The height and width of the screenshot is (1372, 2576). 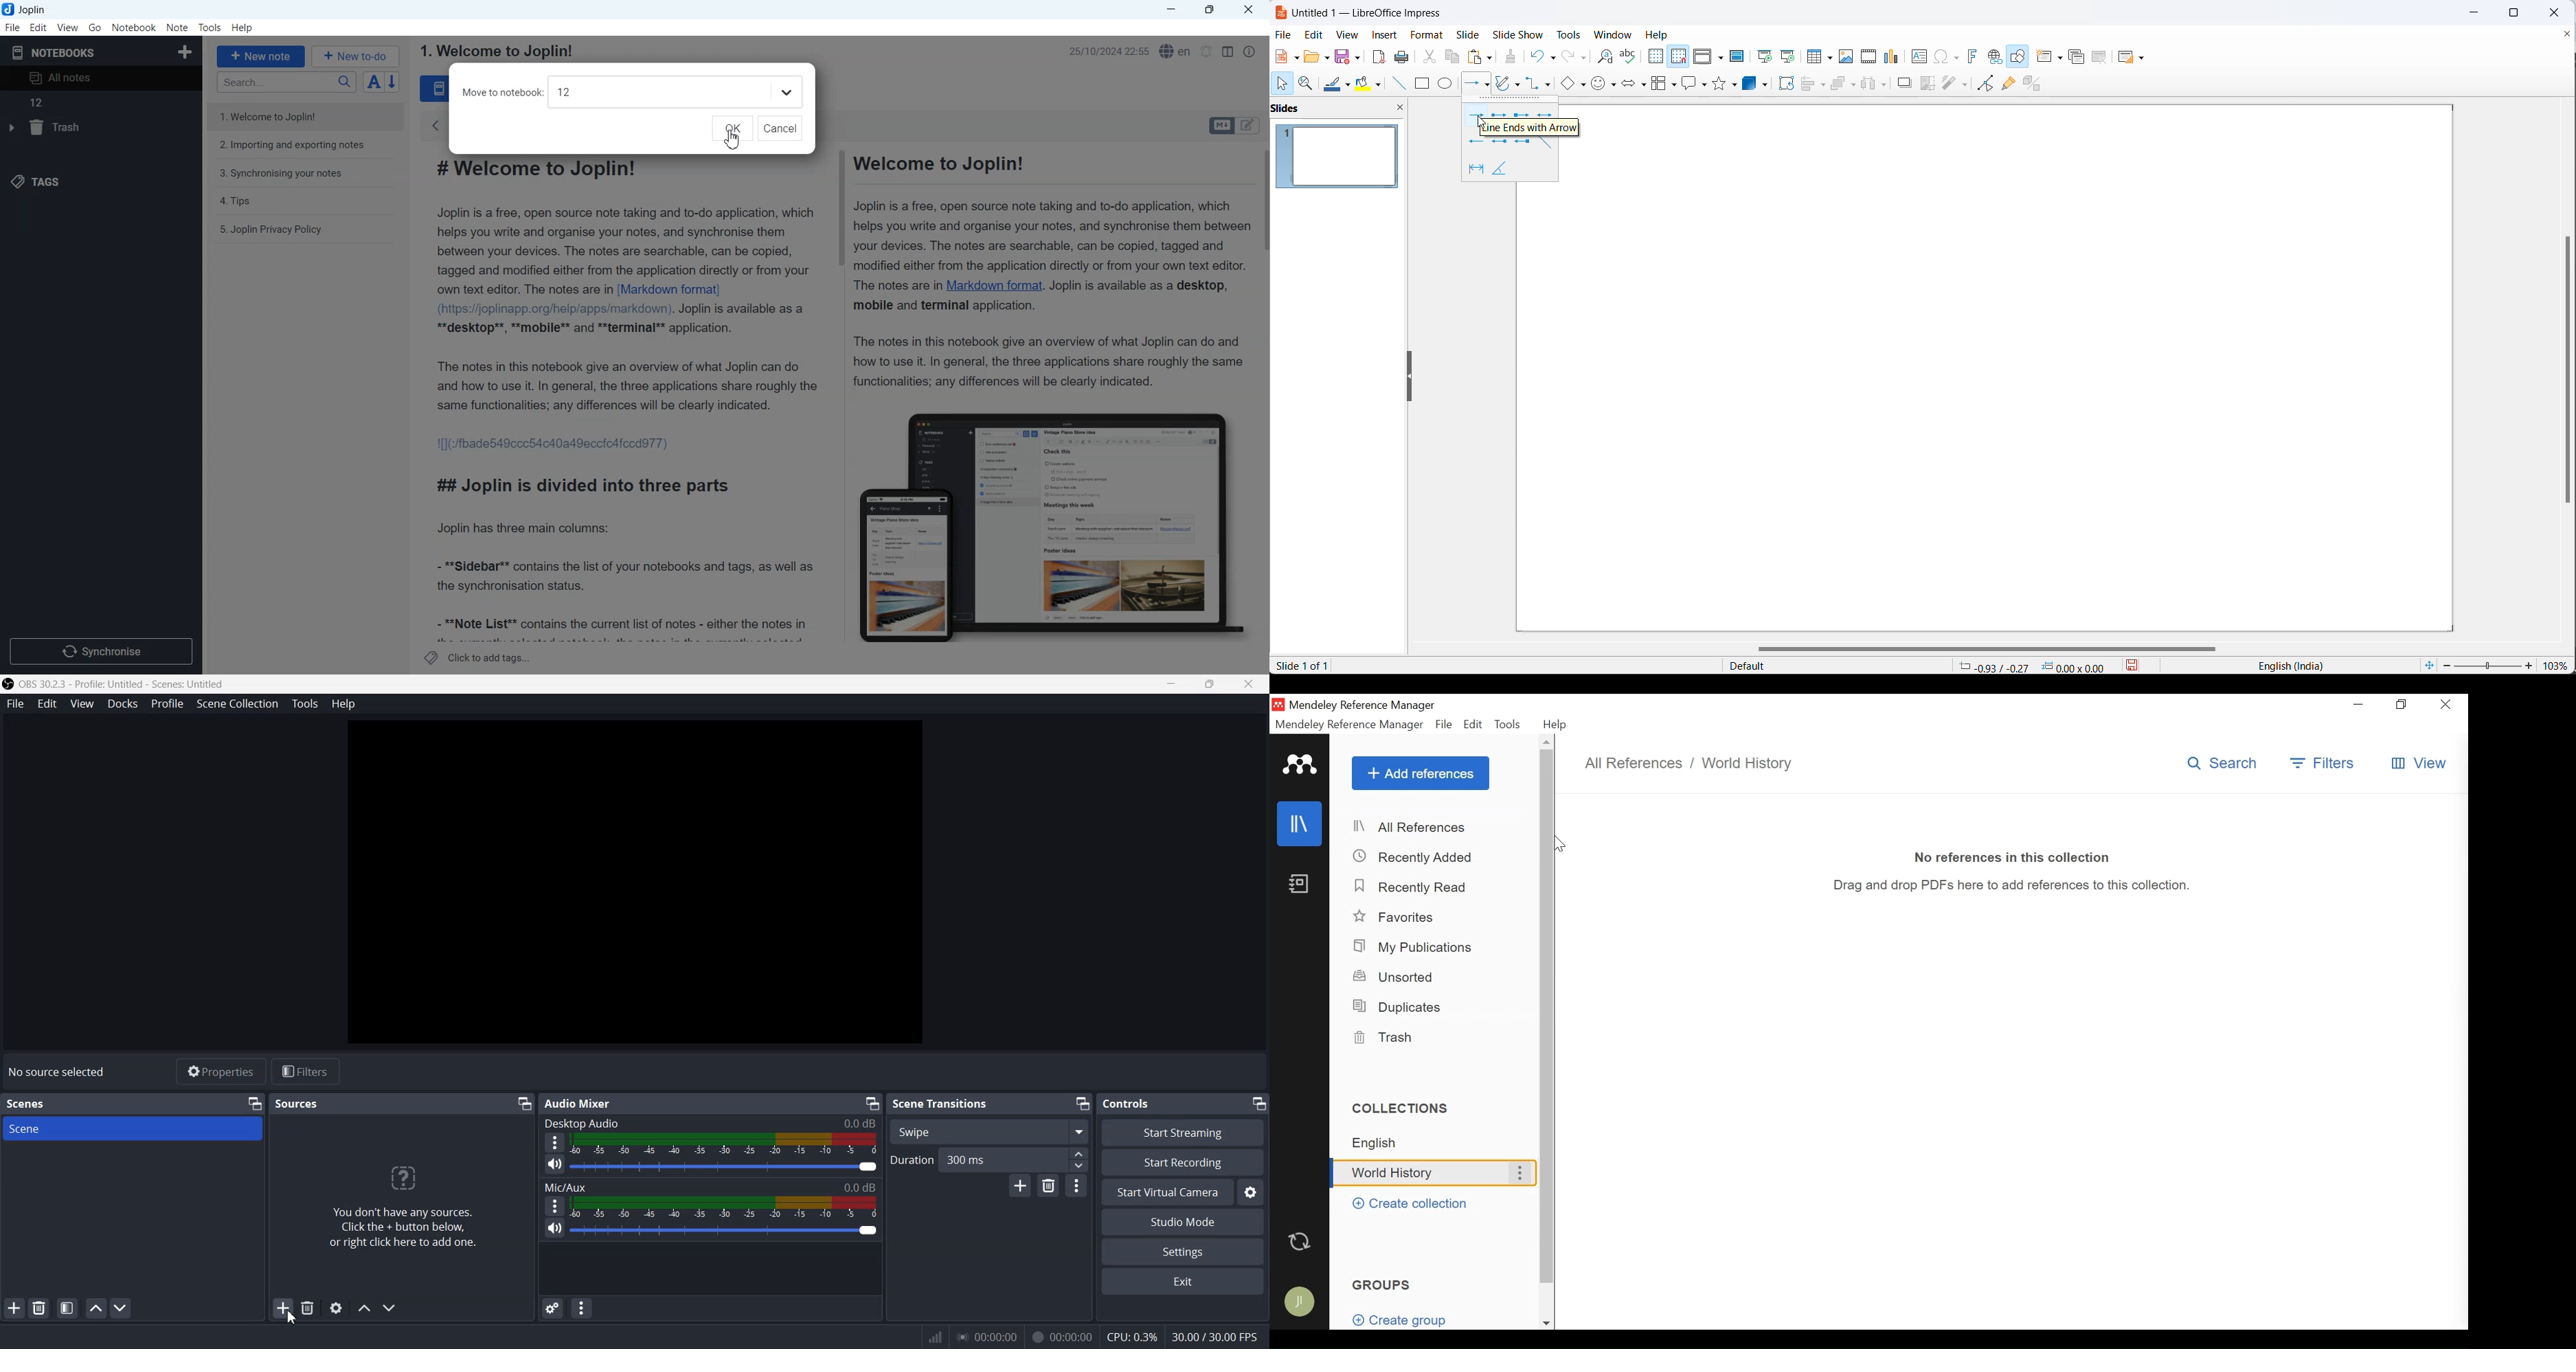 I want to click on No references in this collection, so click(x=2013, y=856).